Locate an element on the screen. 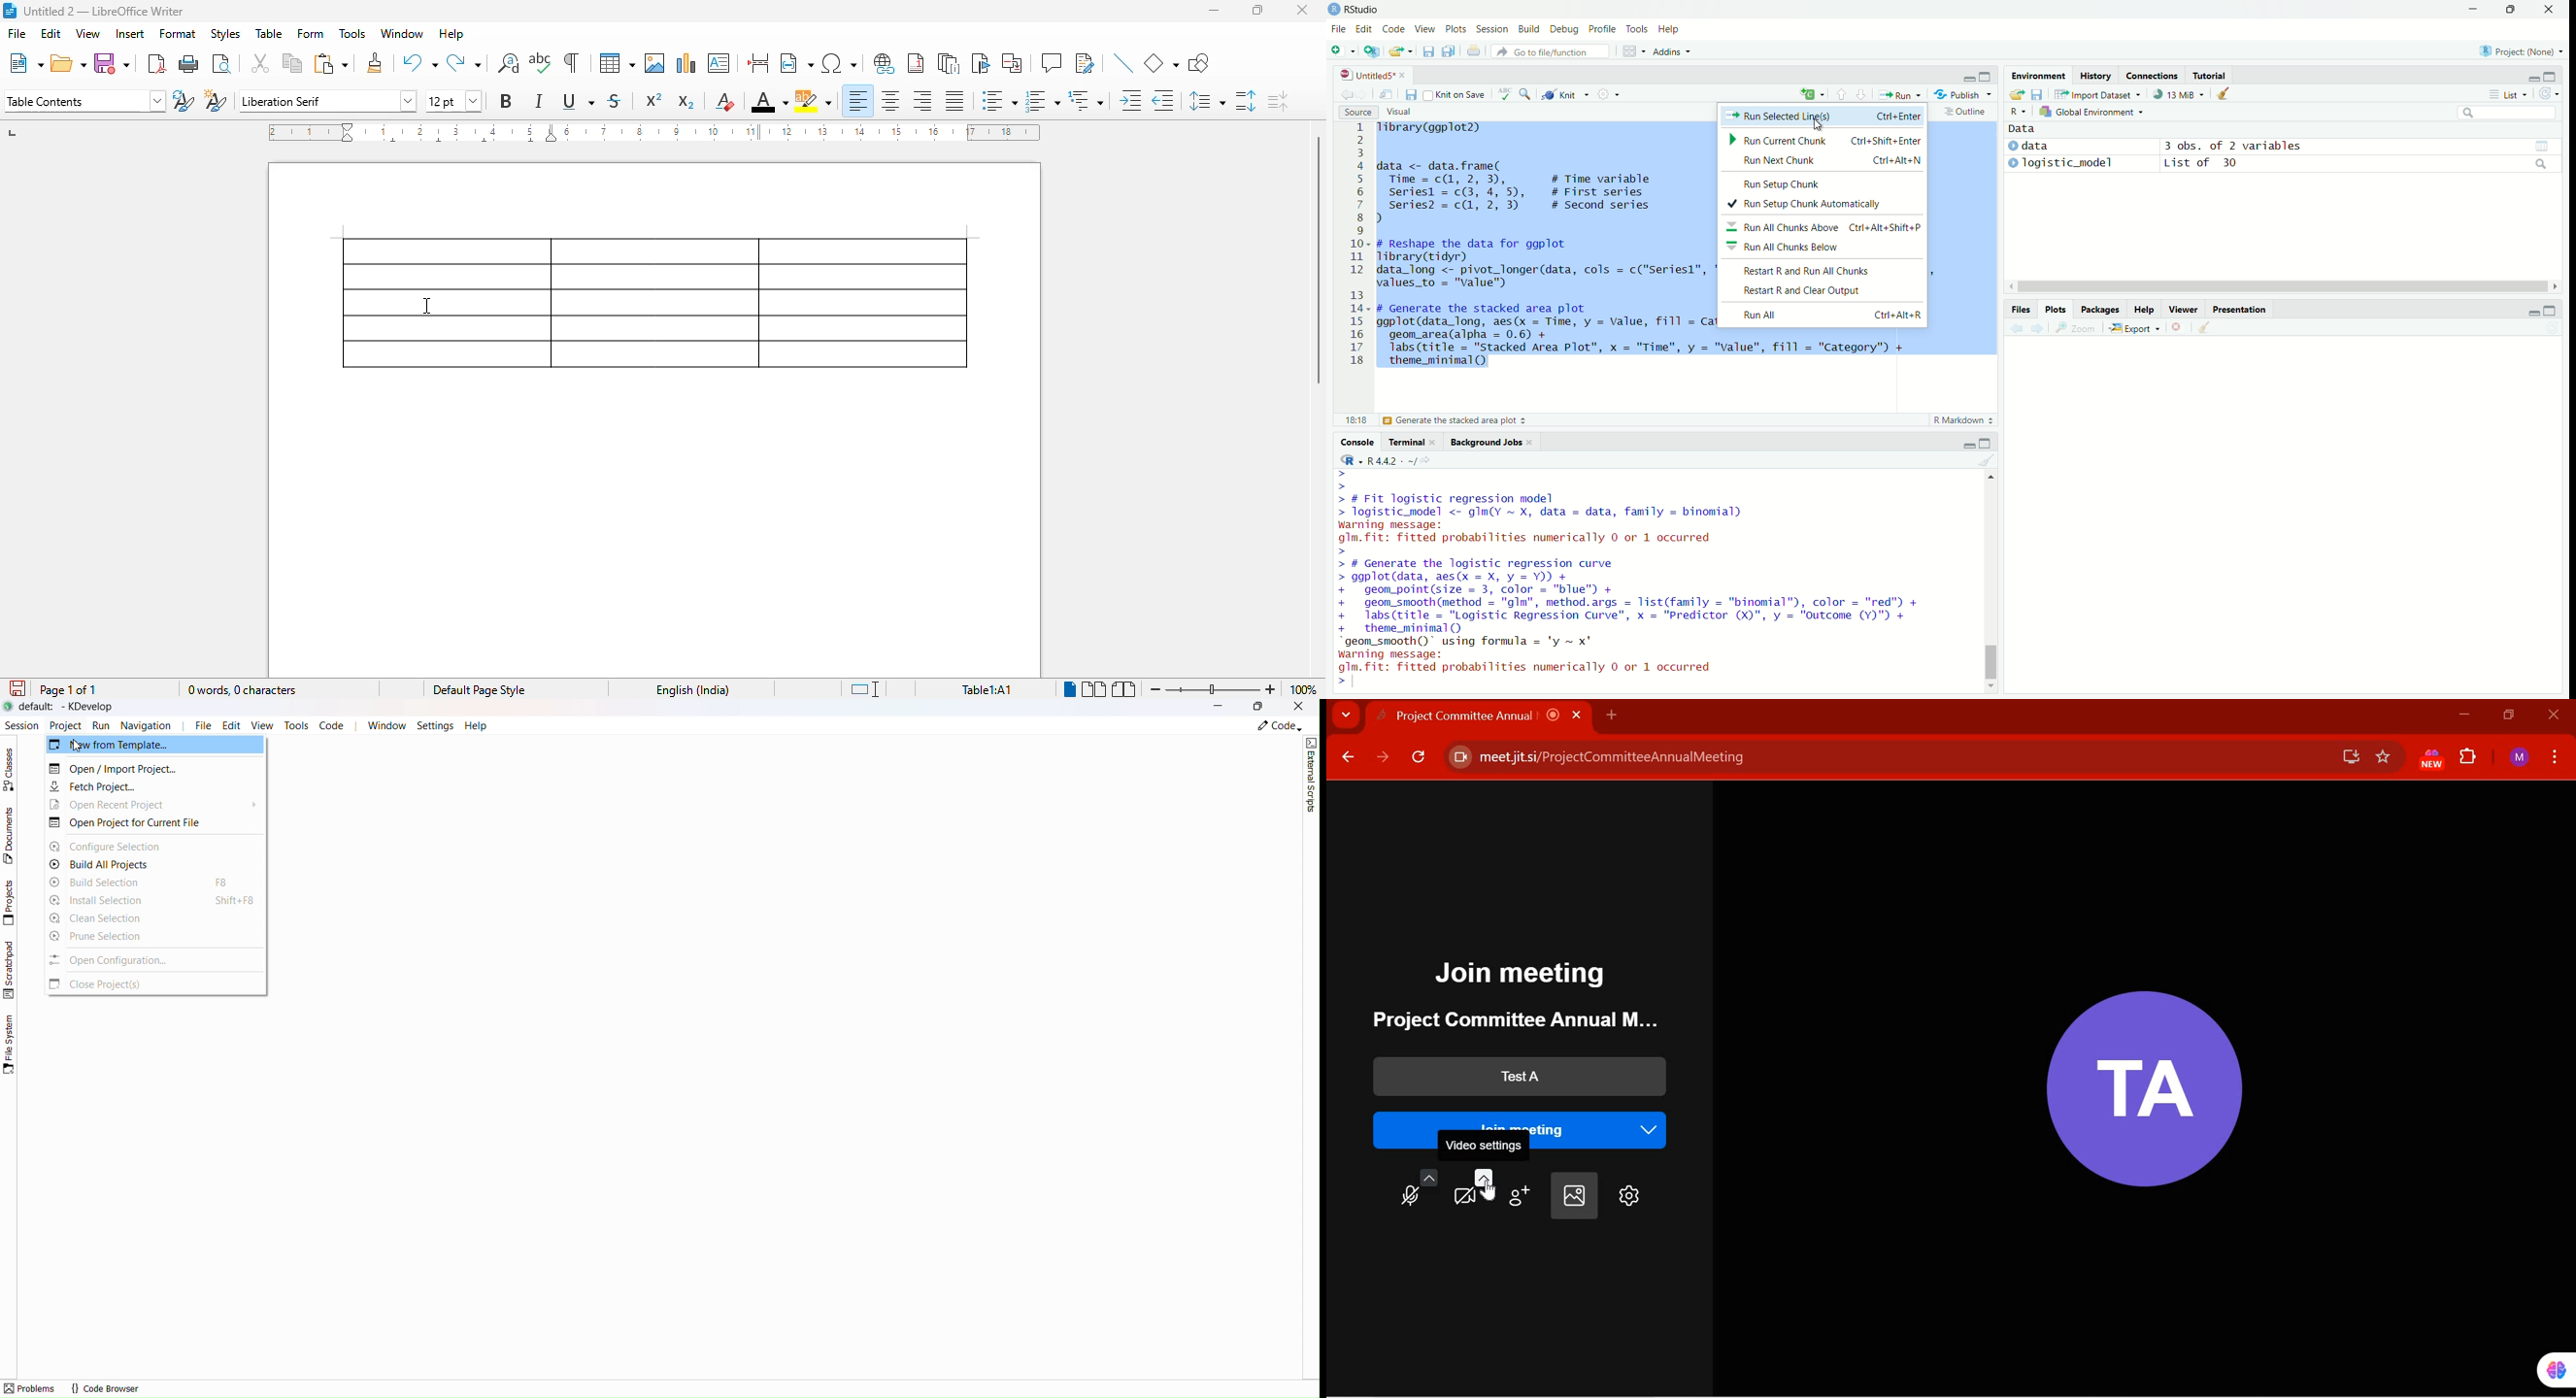 The image size is (2576, 1400). print is located at coordinates (1475, 56).